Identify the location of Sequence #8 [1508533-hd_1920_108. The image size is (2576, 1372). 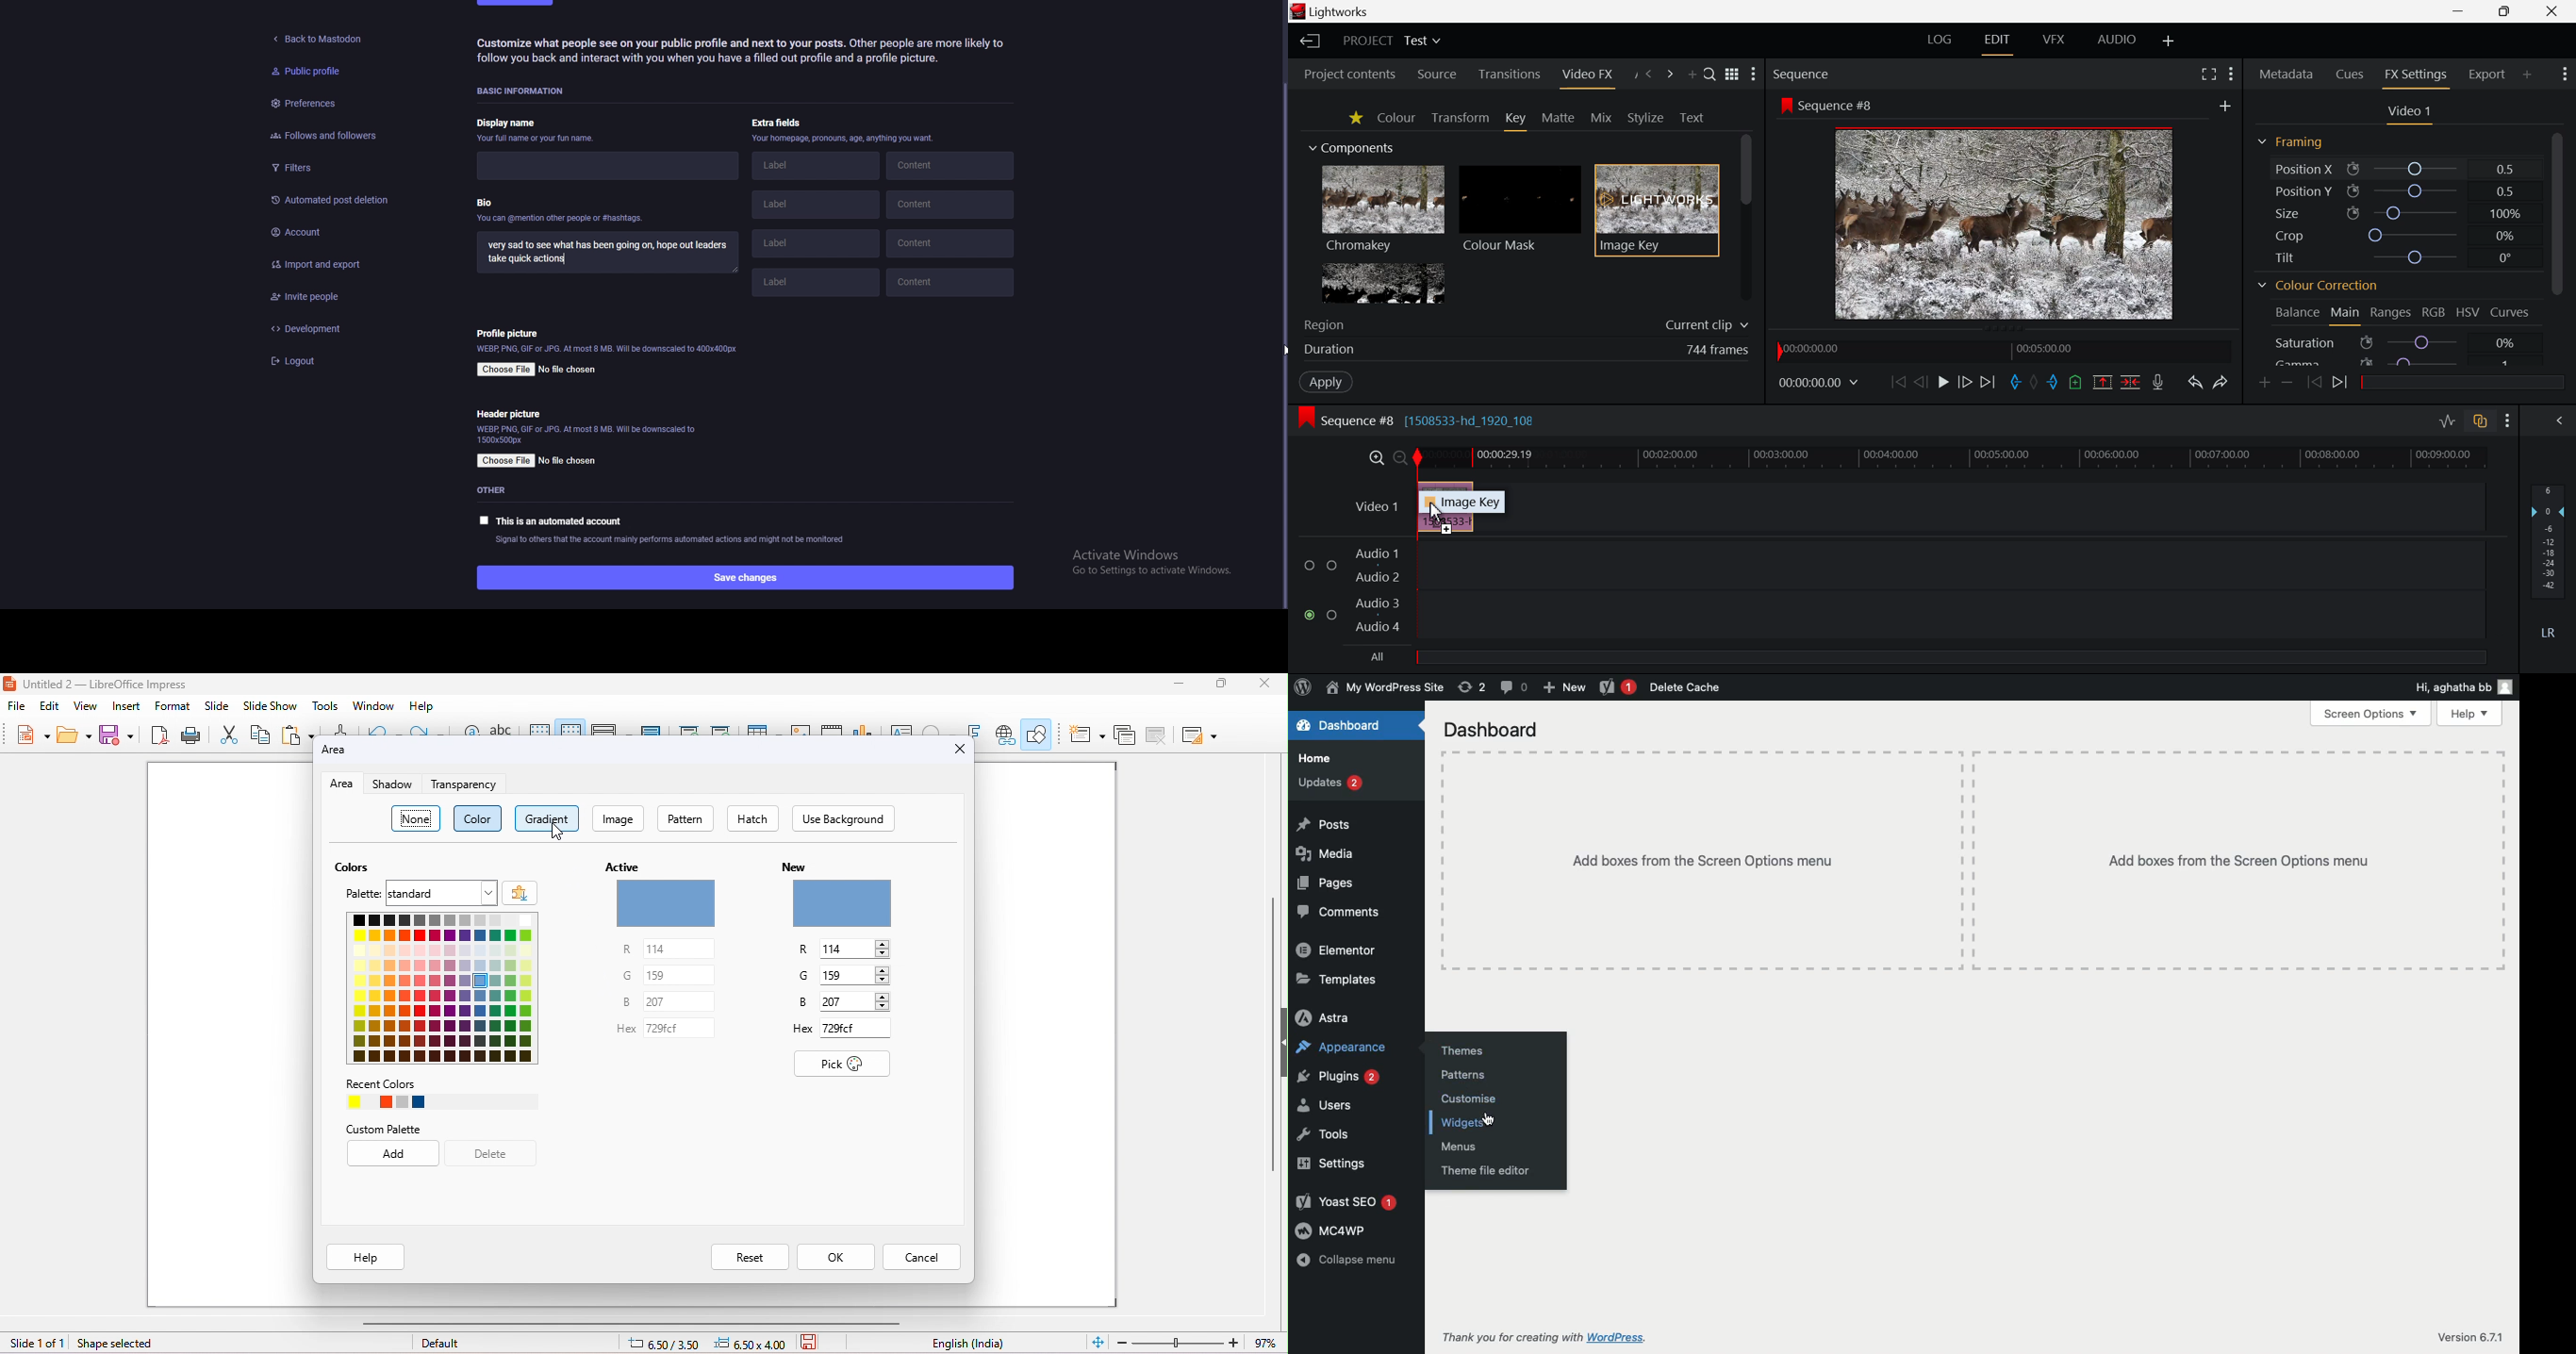
(1418, 419).